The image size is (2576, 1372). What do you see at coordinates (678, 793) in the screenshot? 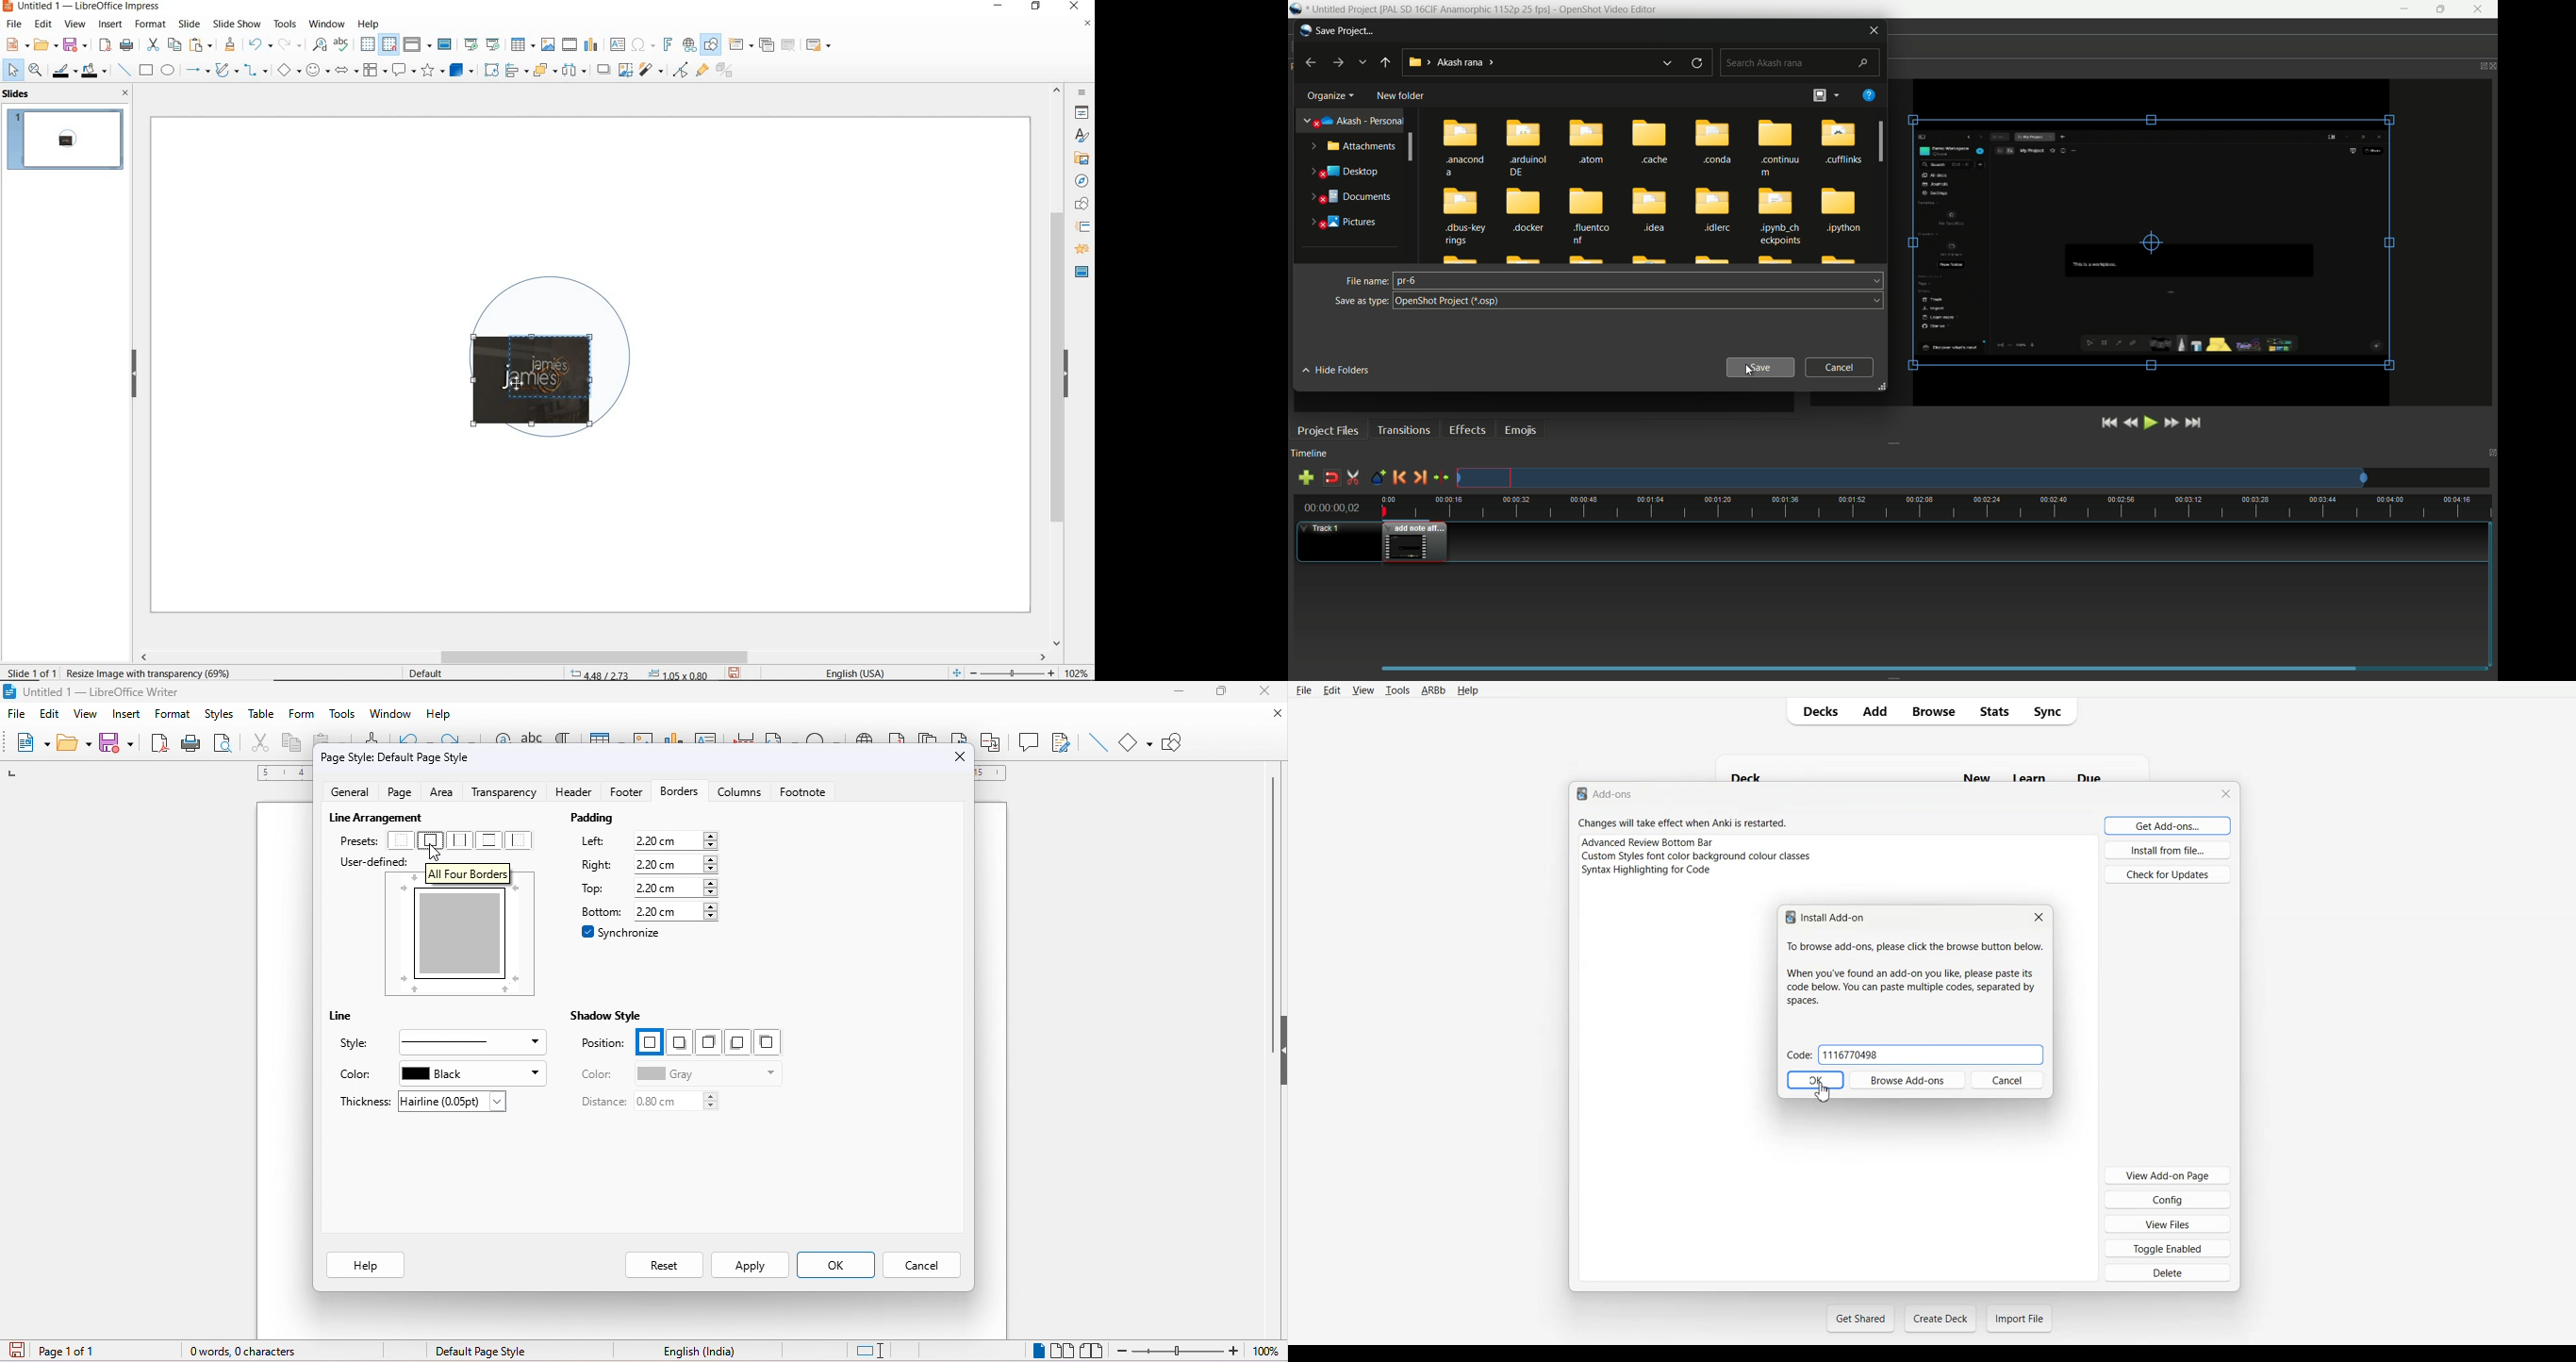
I see `borders` at bounding box center [678, 793].